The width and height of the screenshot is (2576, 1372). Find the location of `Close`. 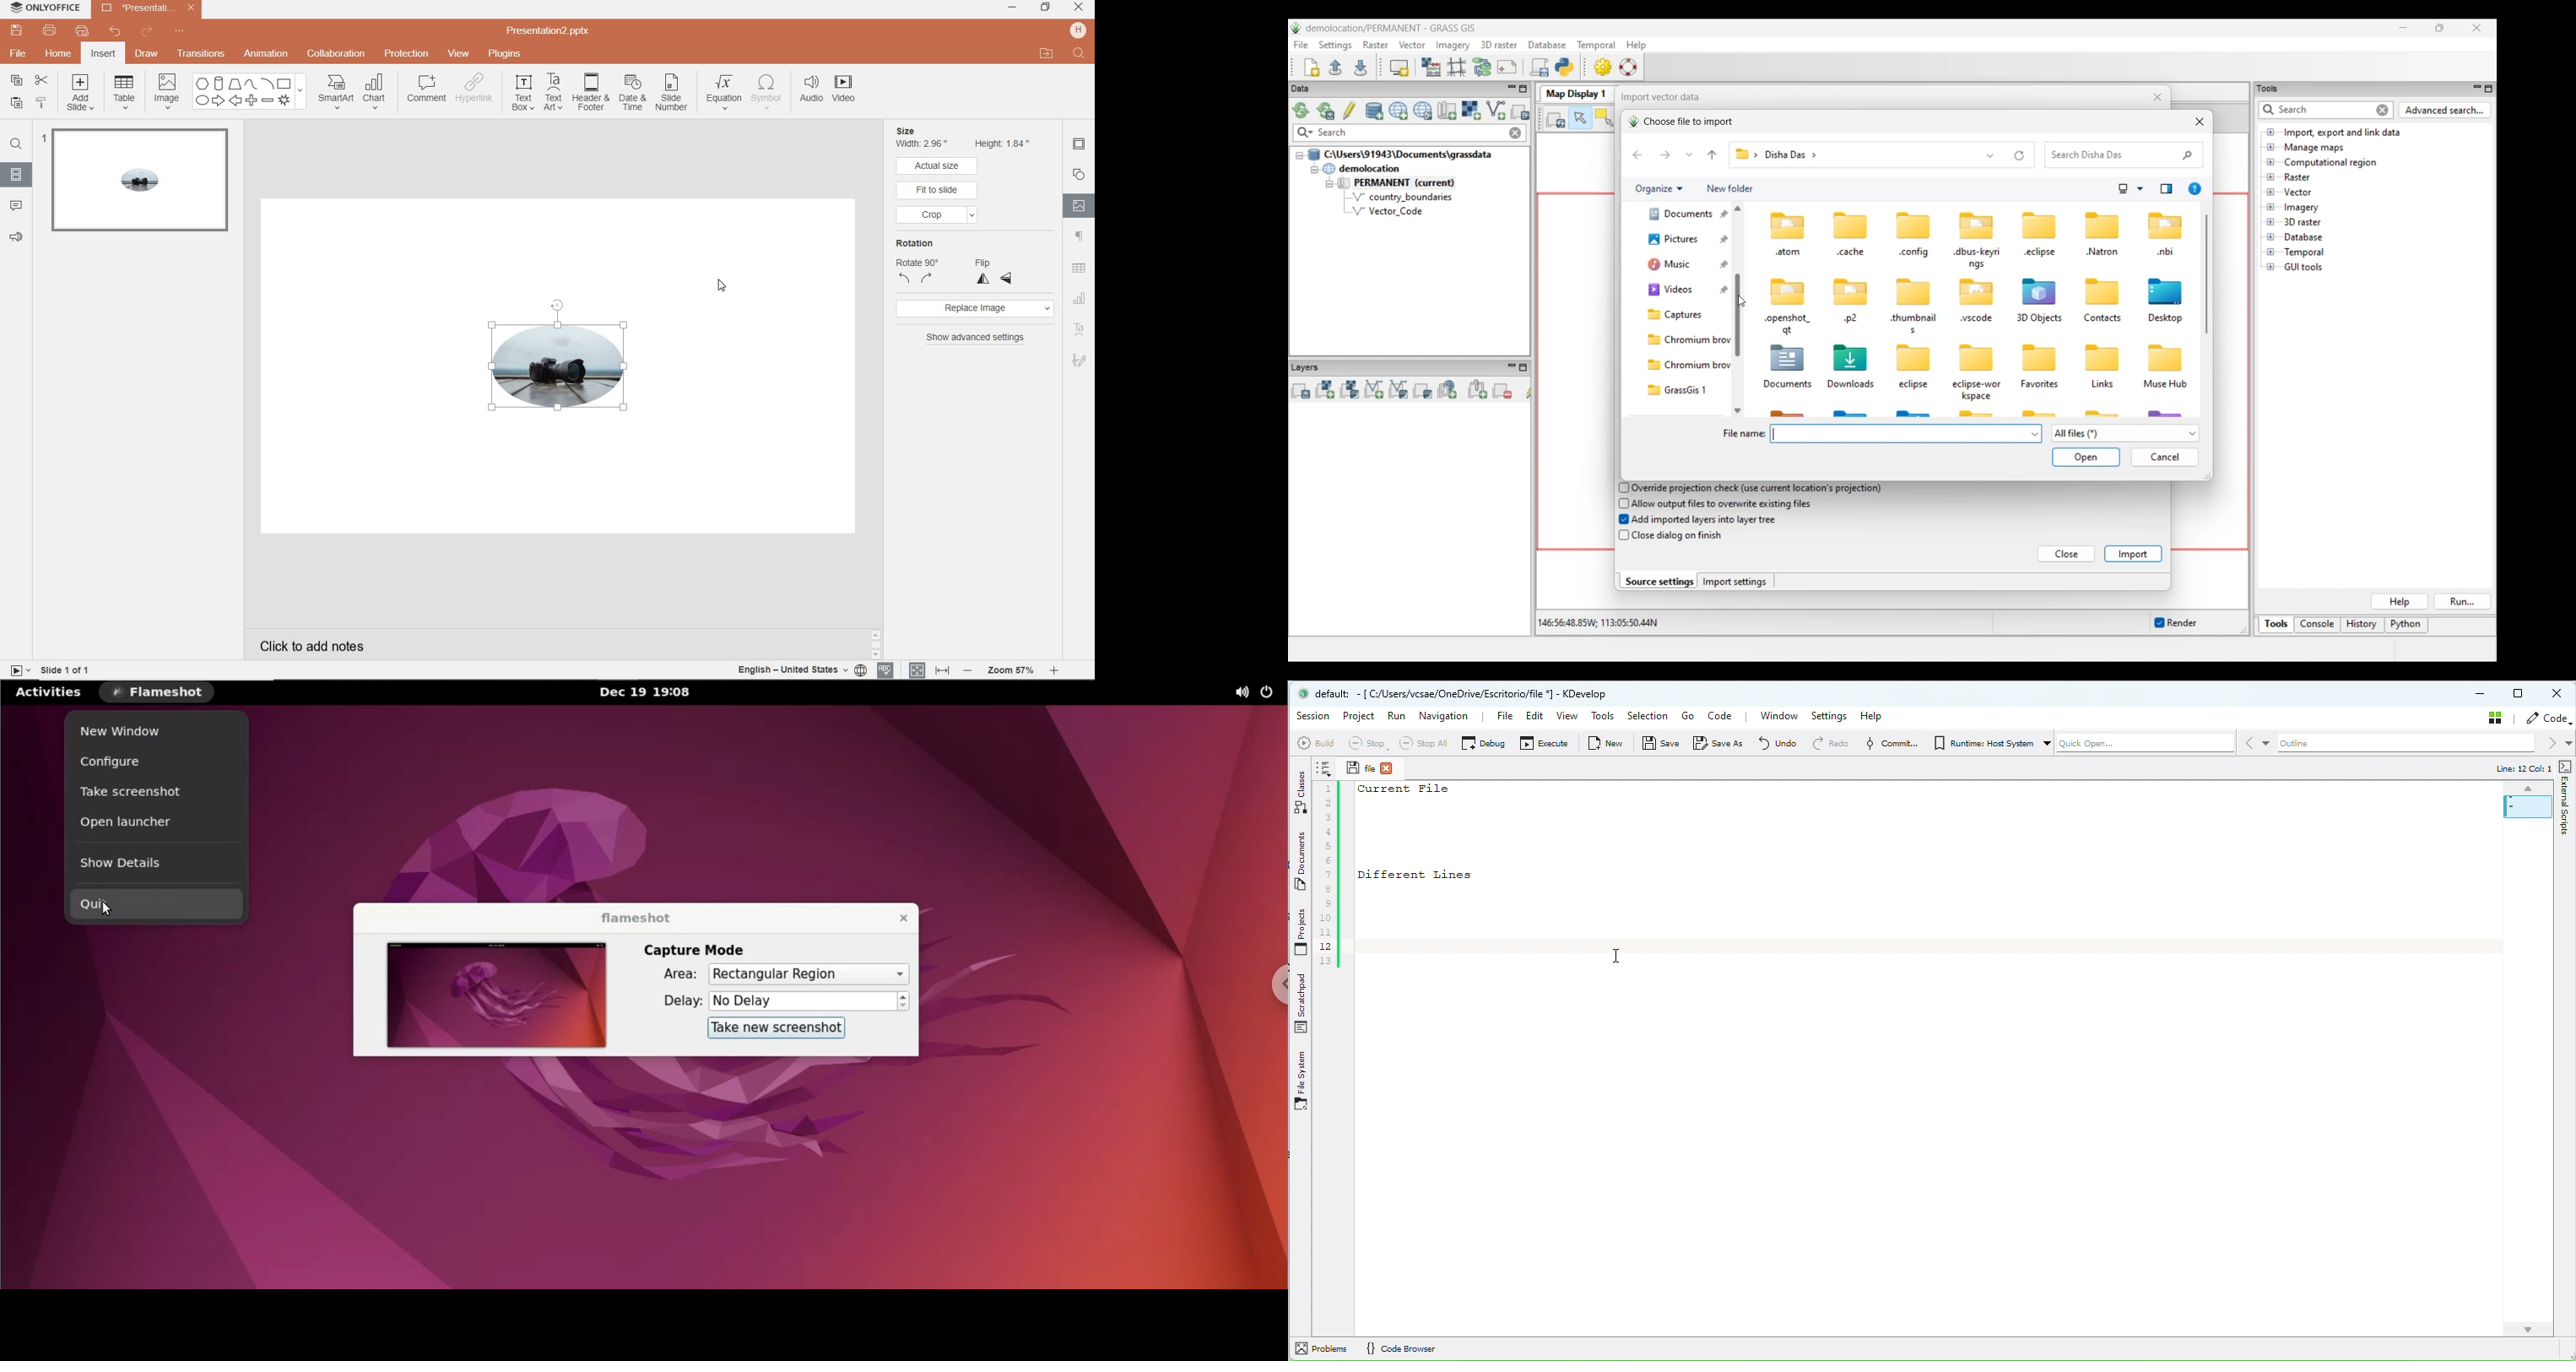

Close is located at coordinates (2556, 692).